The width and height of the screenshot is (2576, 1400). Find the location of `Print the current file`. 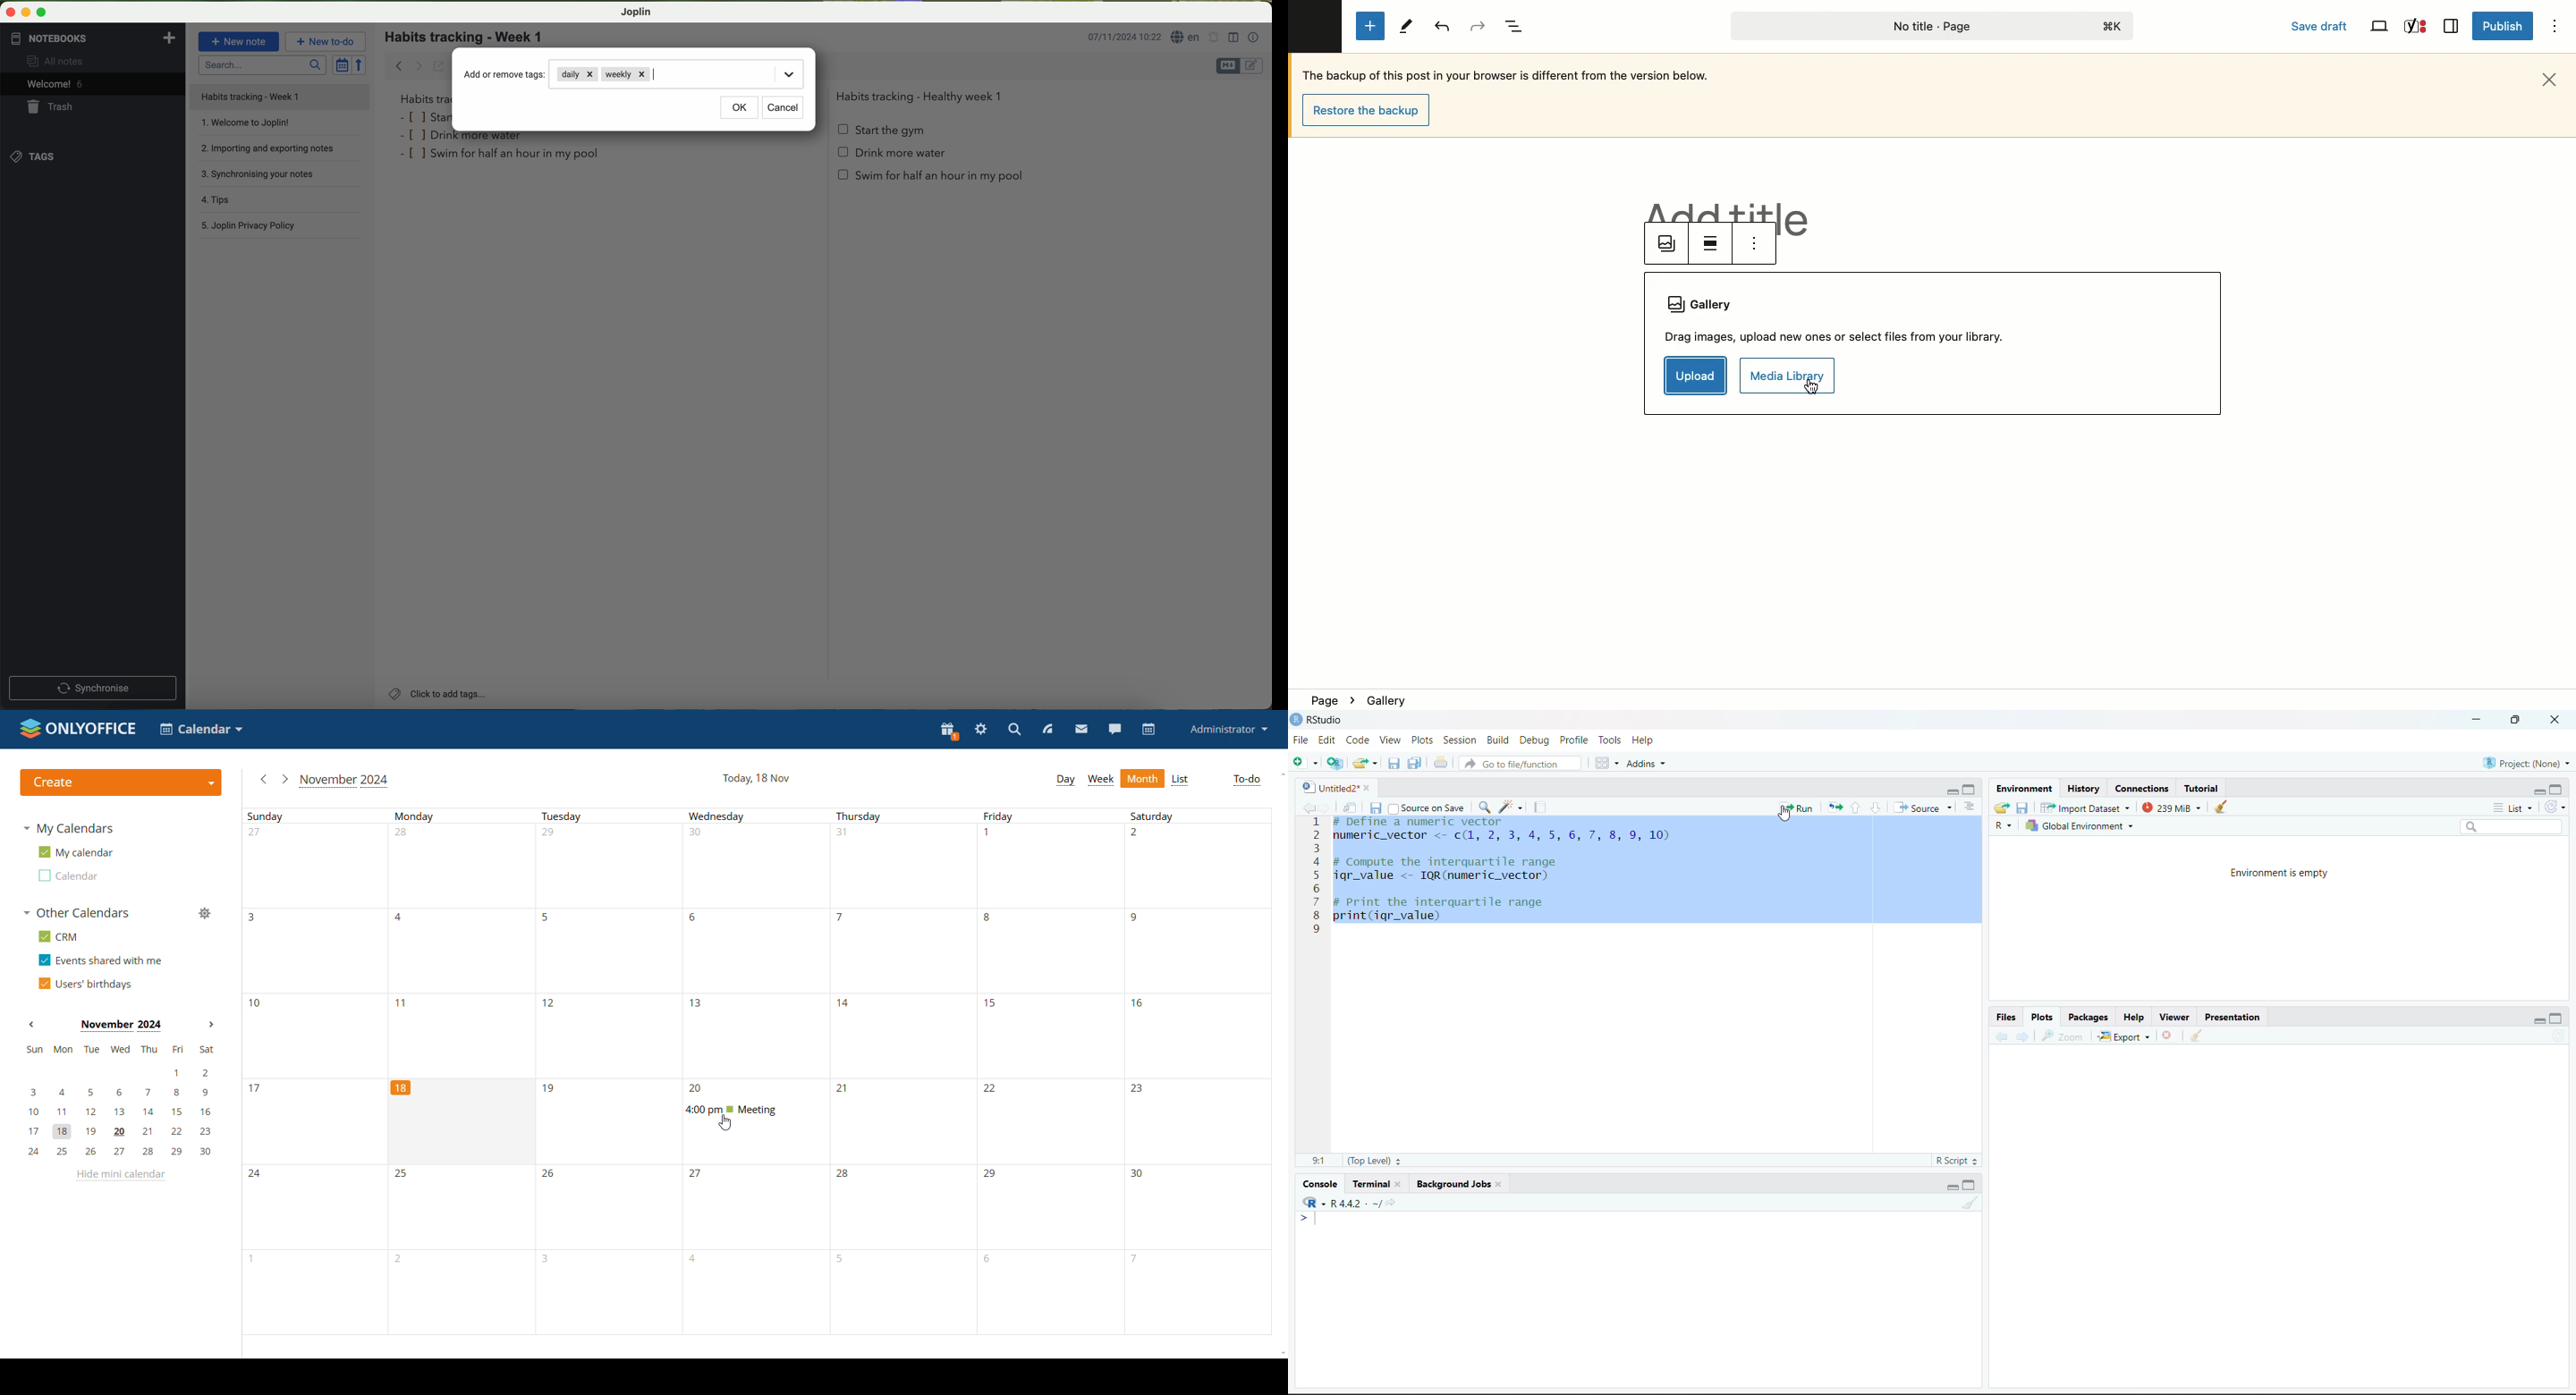

Print the current file is located at coordinates (1440, 762).